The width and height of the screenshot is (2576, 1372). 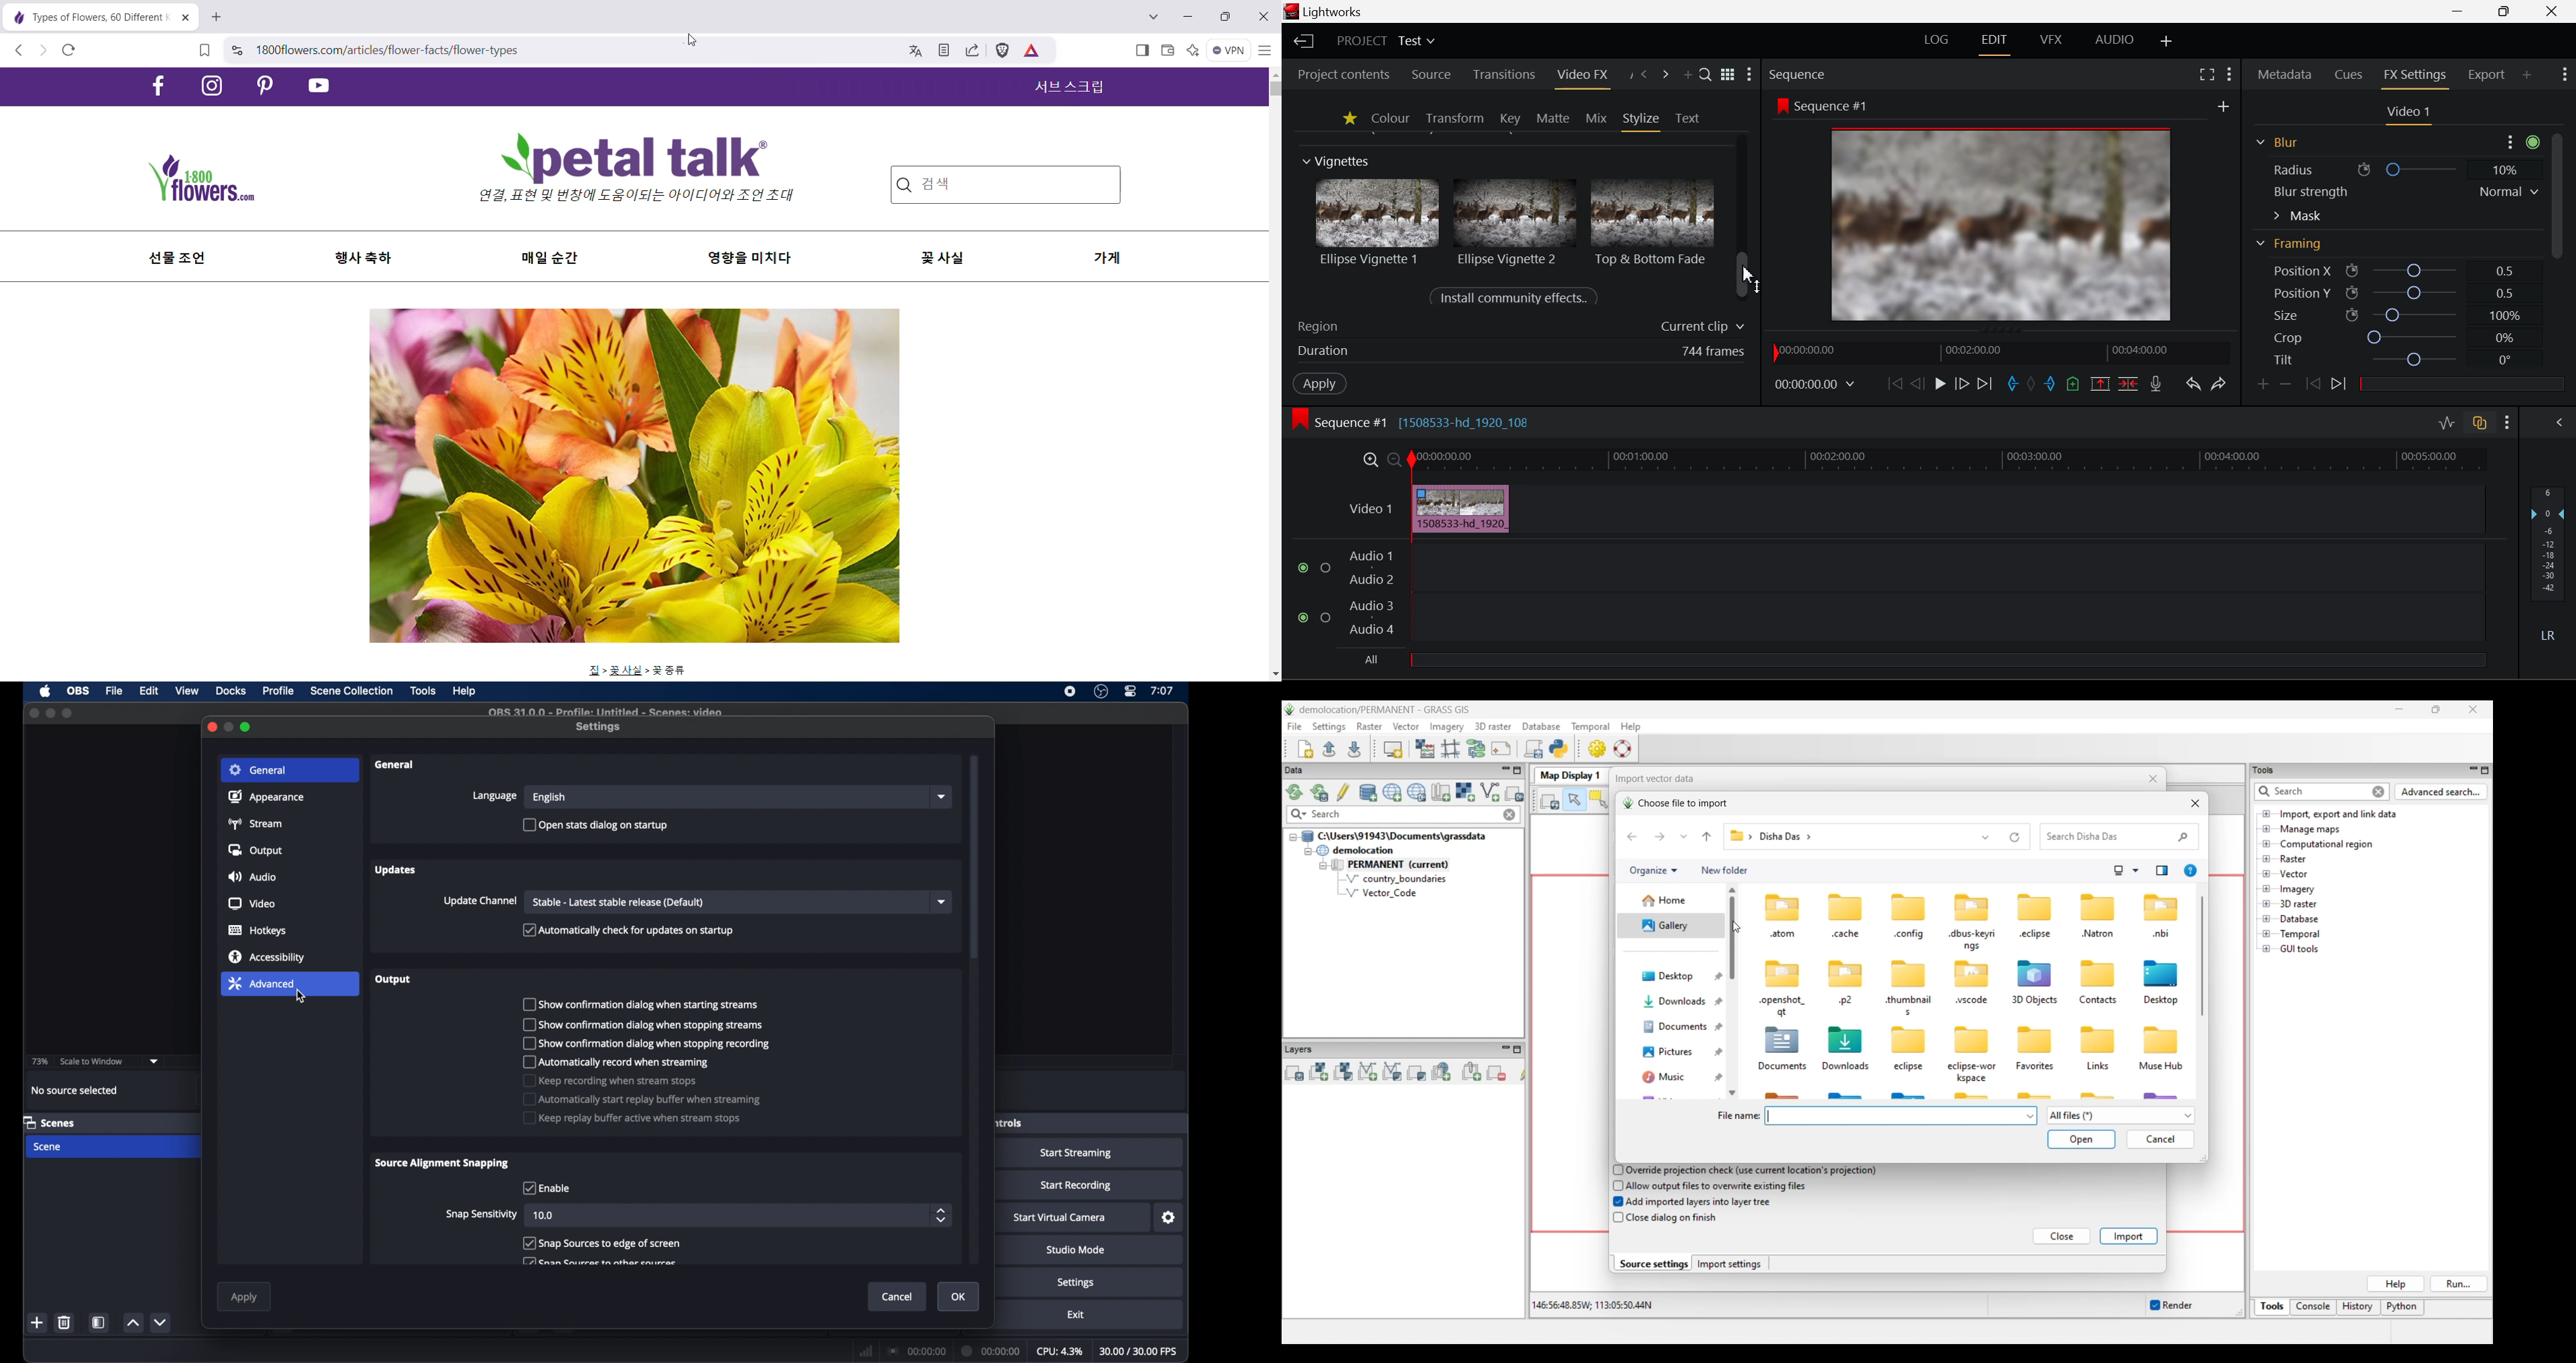 What do you see at coordinates (228, 726) in the screenshot?
I see `minimize` at bounding box center [228, 726].